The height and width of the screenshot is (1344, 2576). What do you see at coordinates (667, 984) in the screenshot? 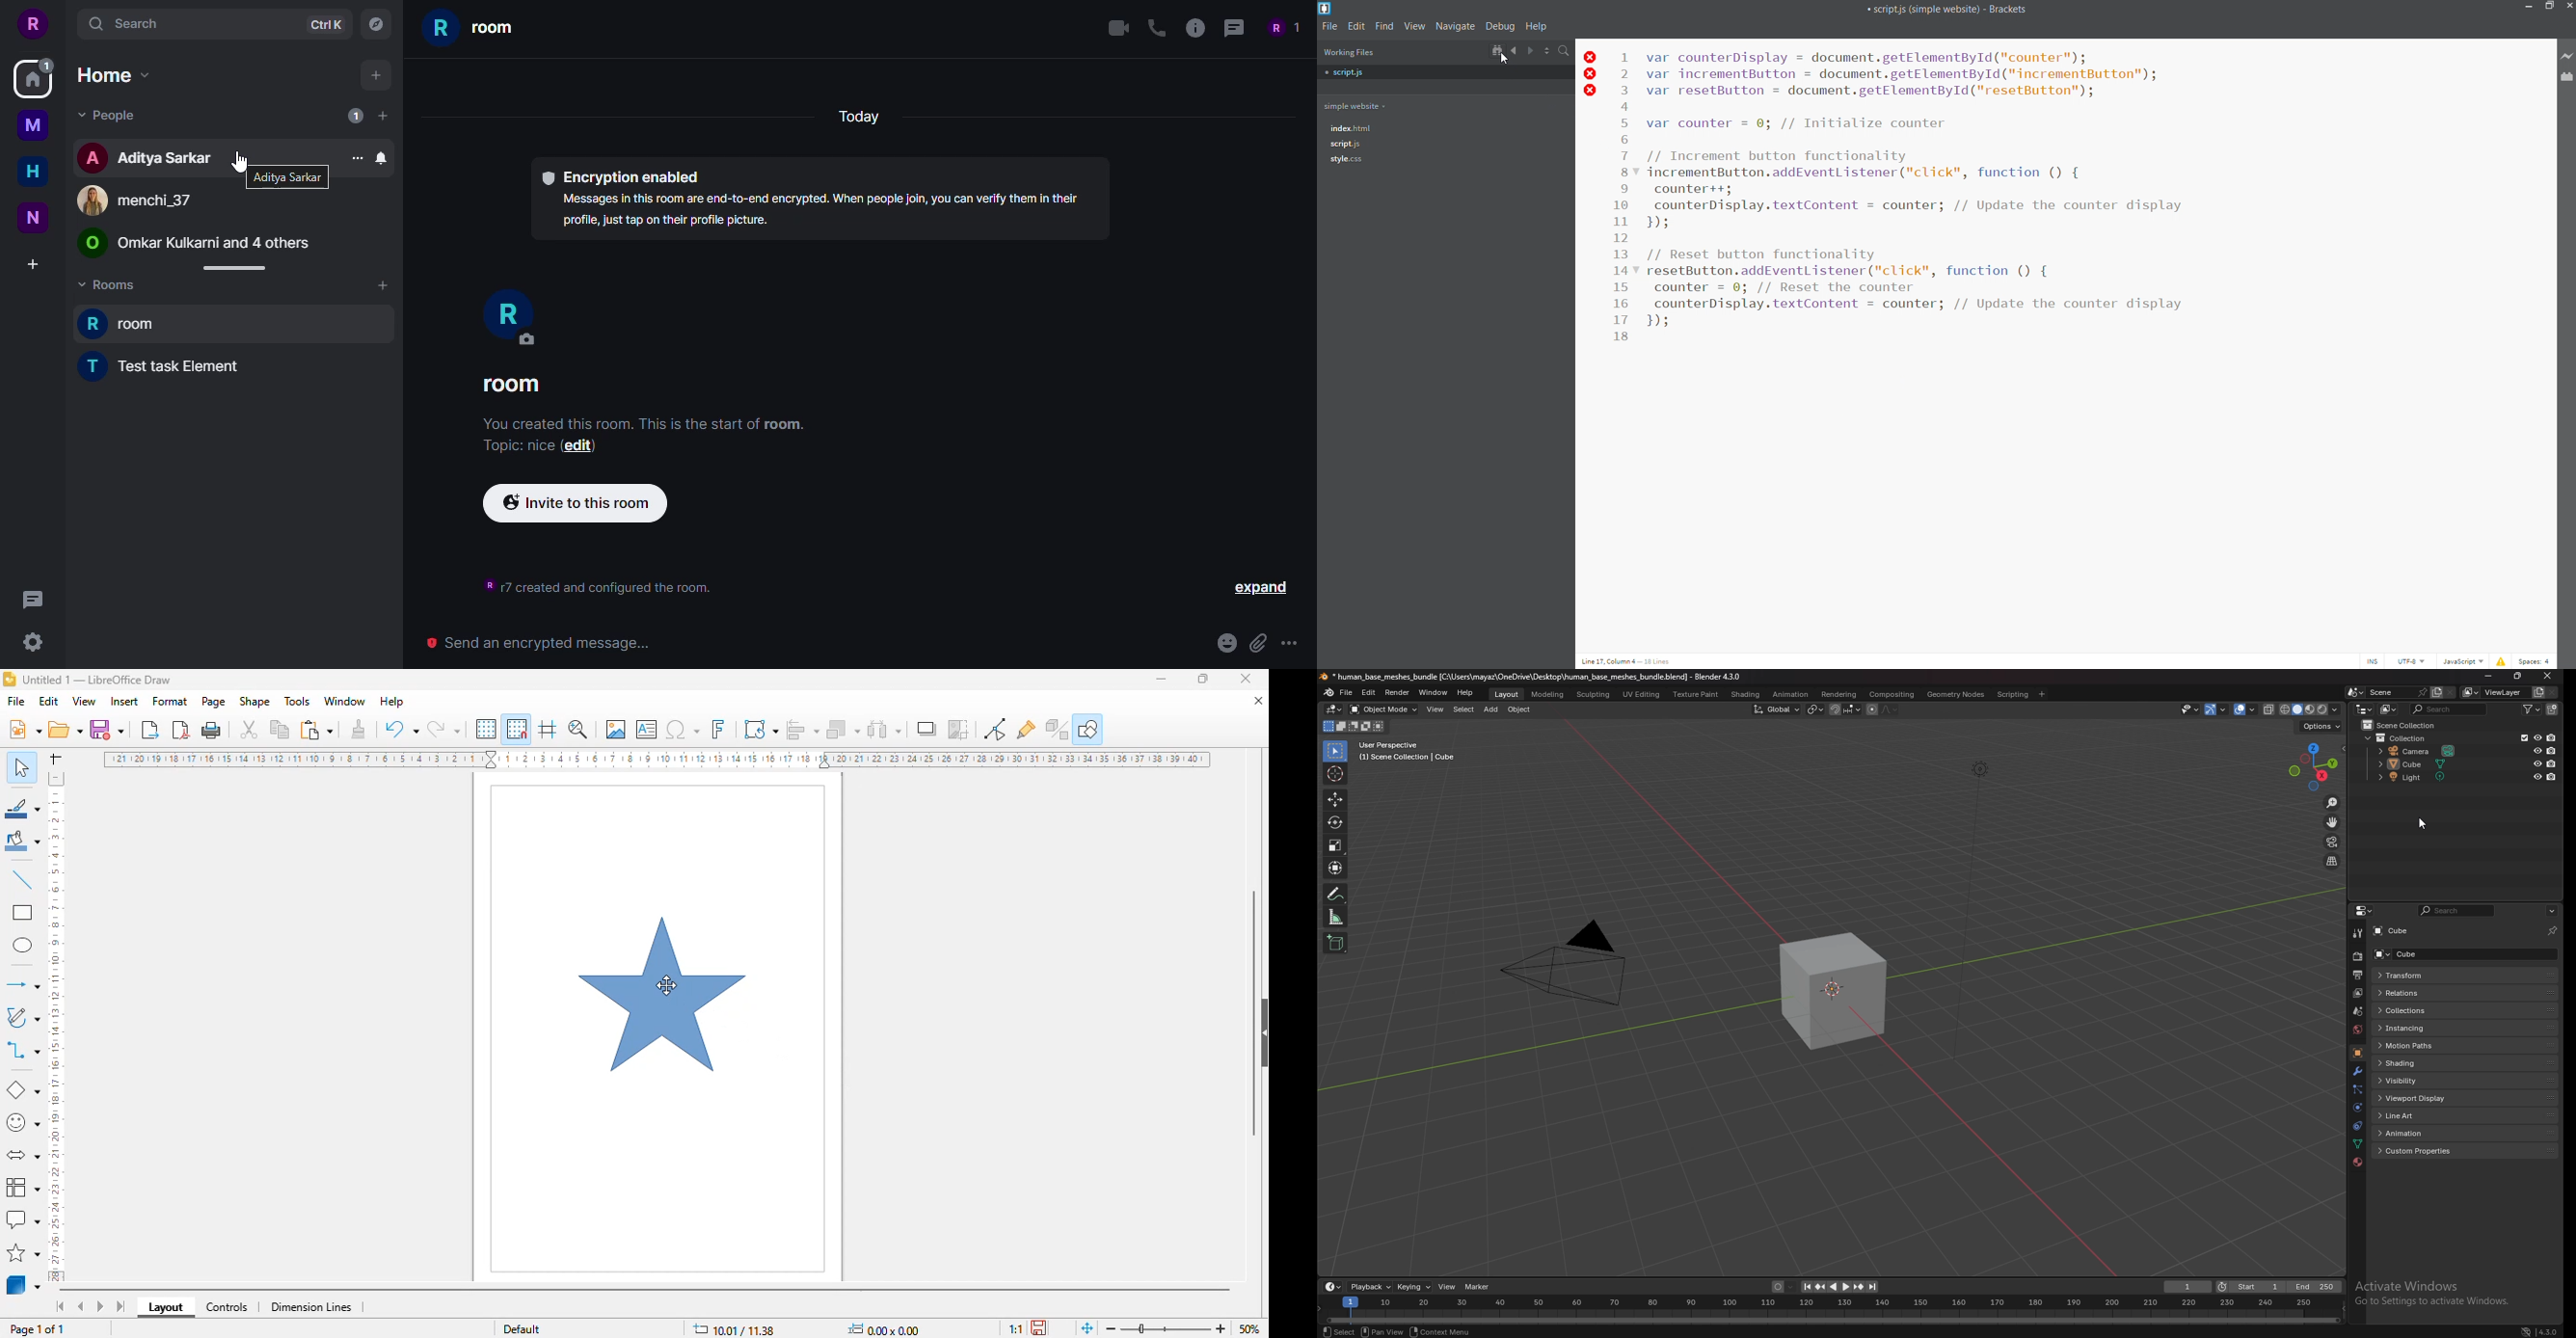
I see `cursor` at bounding box center [667, 984].